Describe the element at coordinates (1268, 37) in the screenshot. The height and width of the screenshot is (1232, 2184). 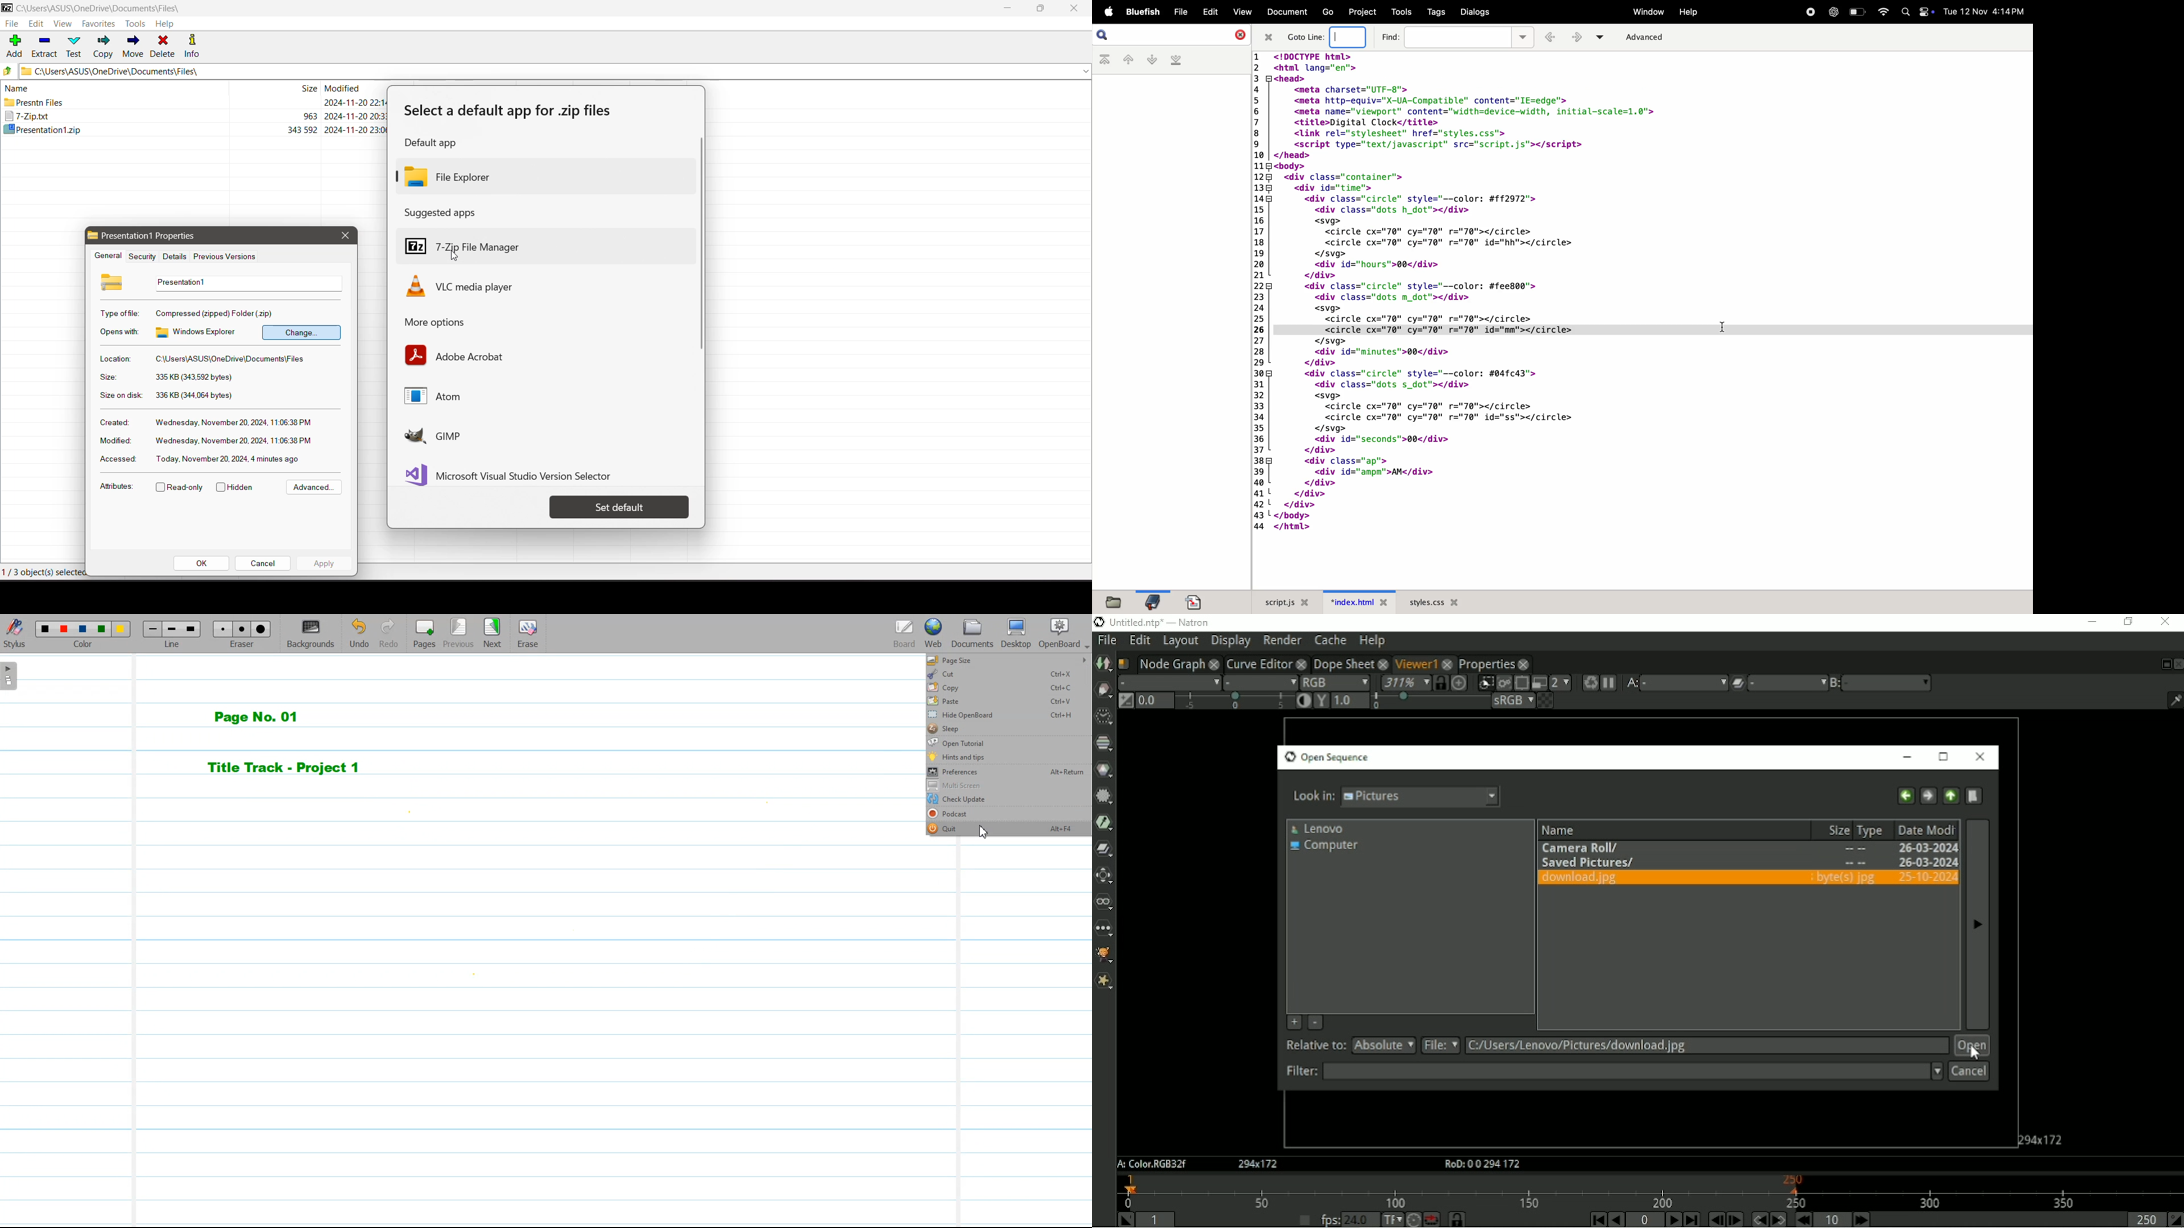
I see `close` at that location.